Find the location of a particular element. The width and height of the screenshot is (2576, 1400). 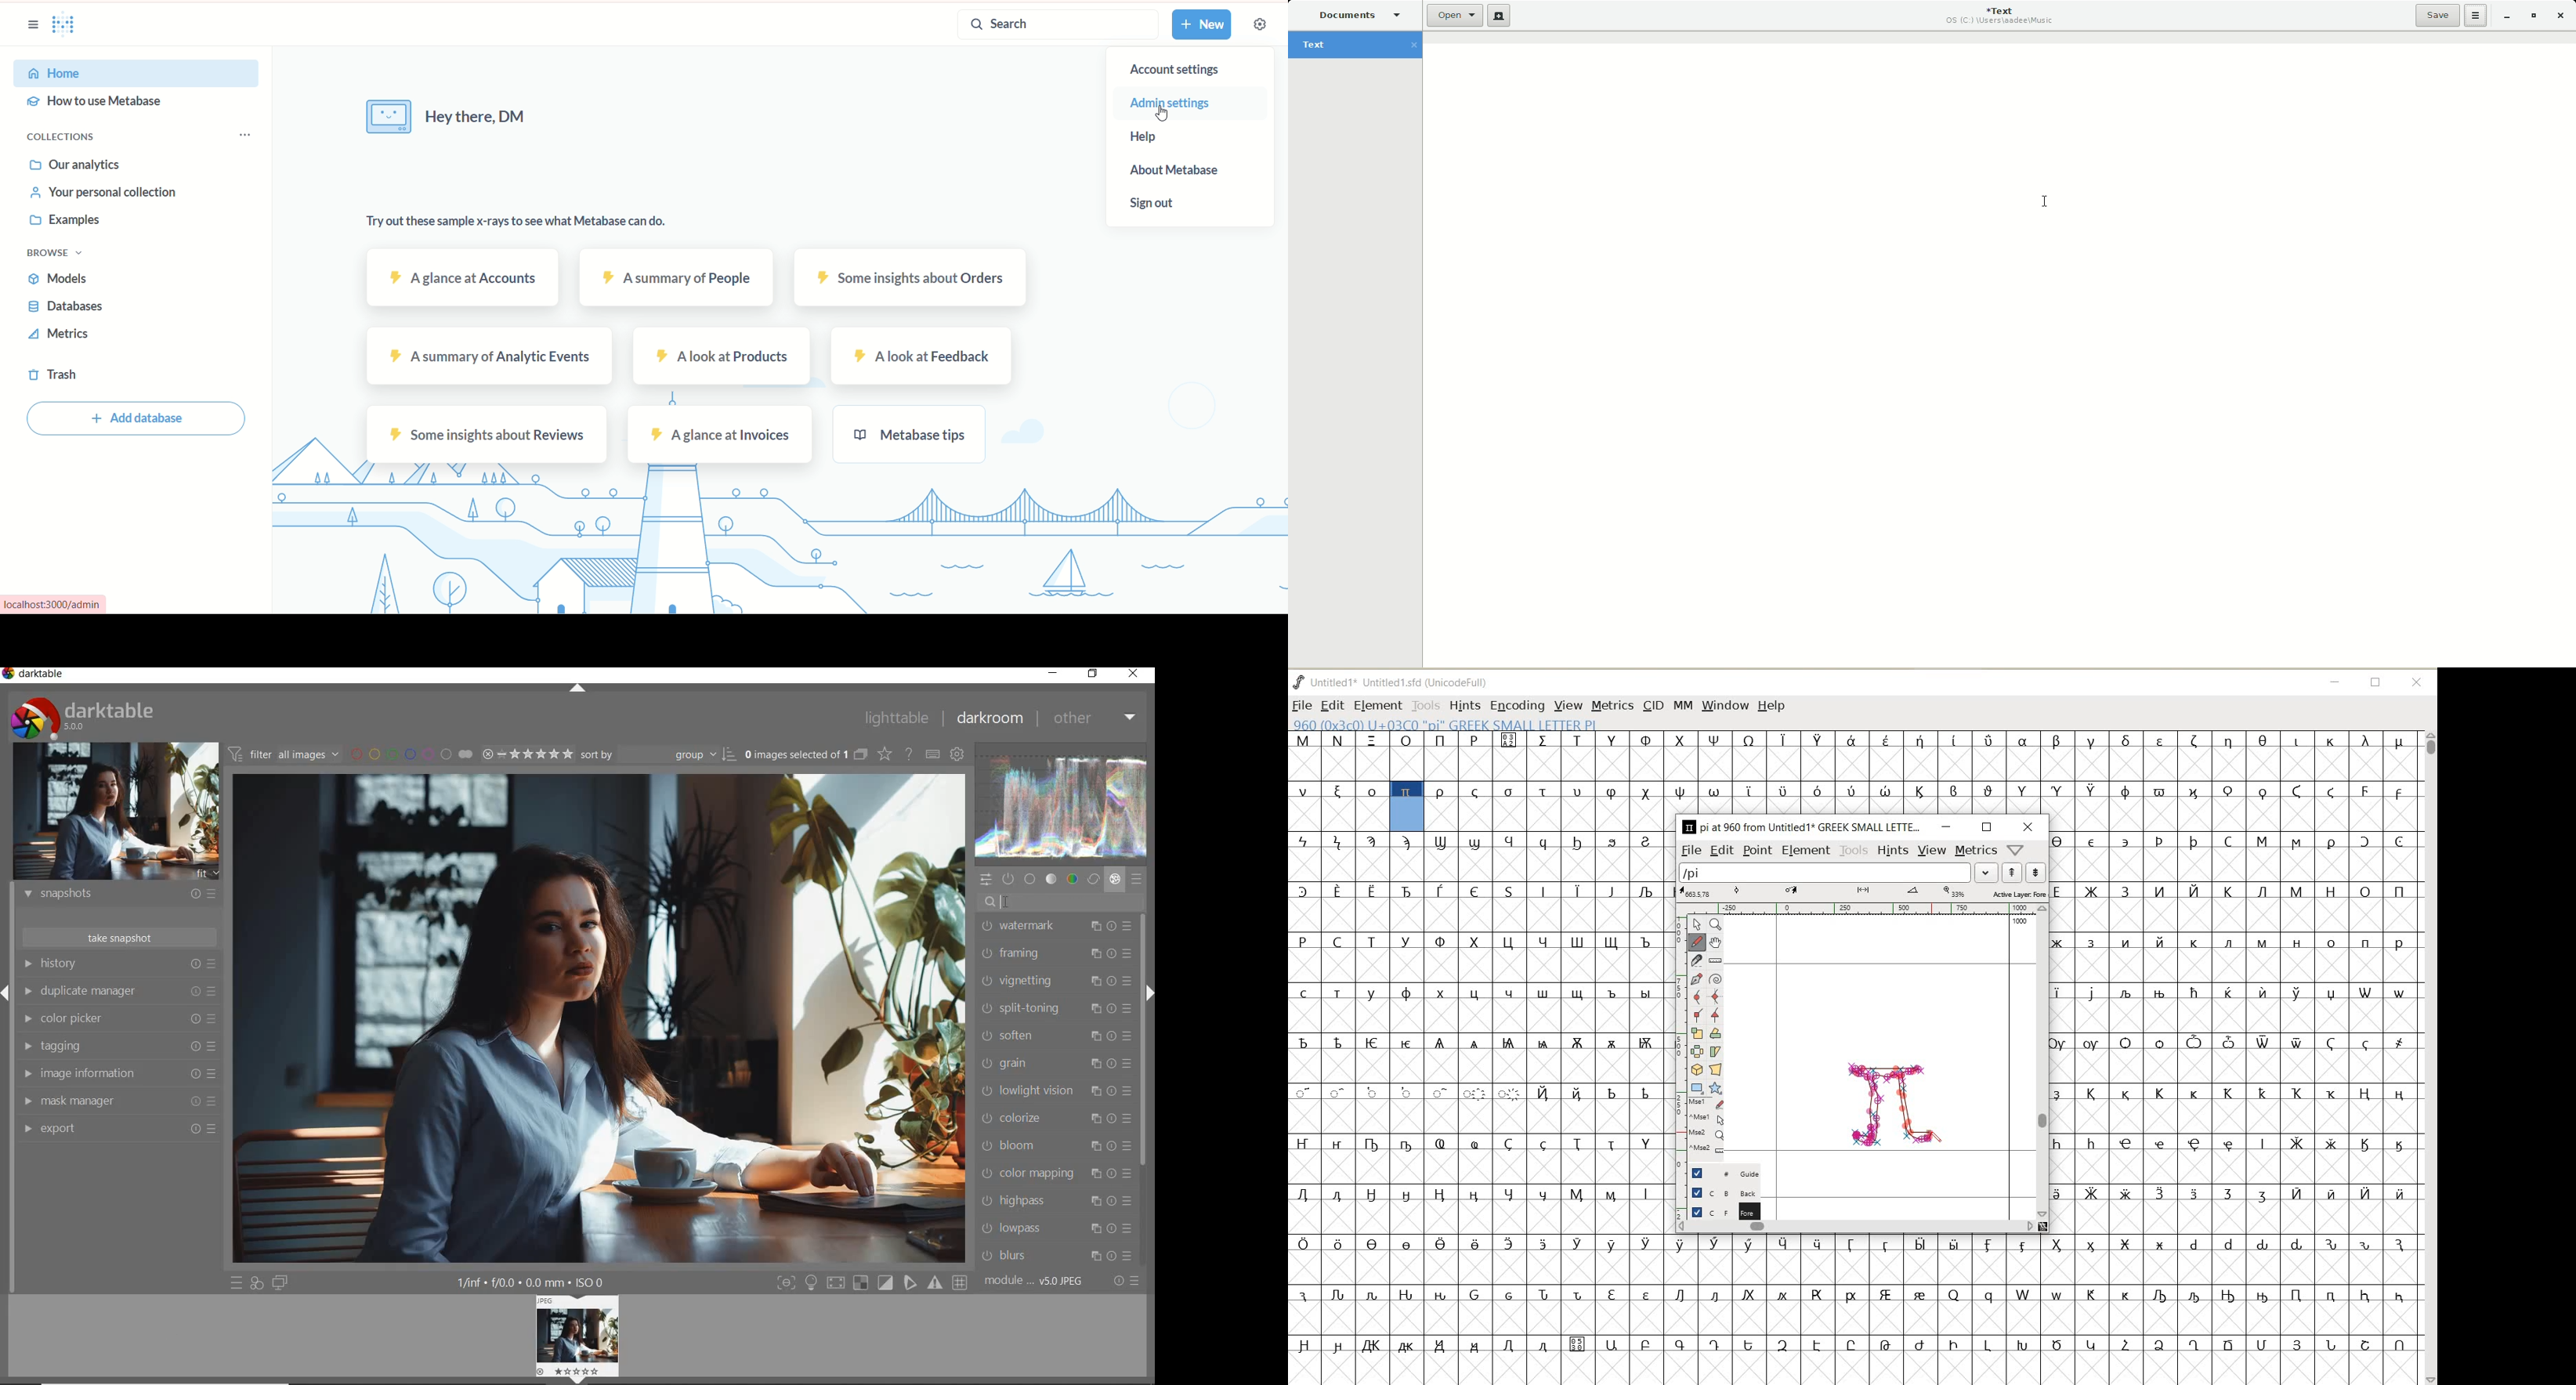

FONT NAME is located at coordinates (1393, 682).